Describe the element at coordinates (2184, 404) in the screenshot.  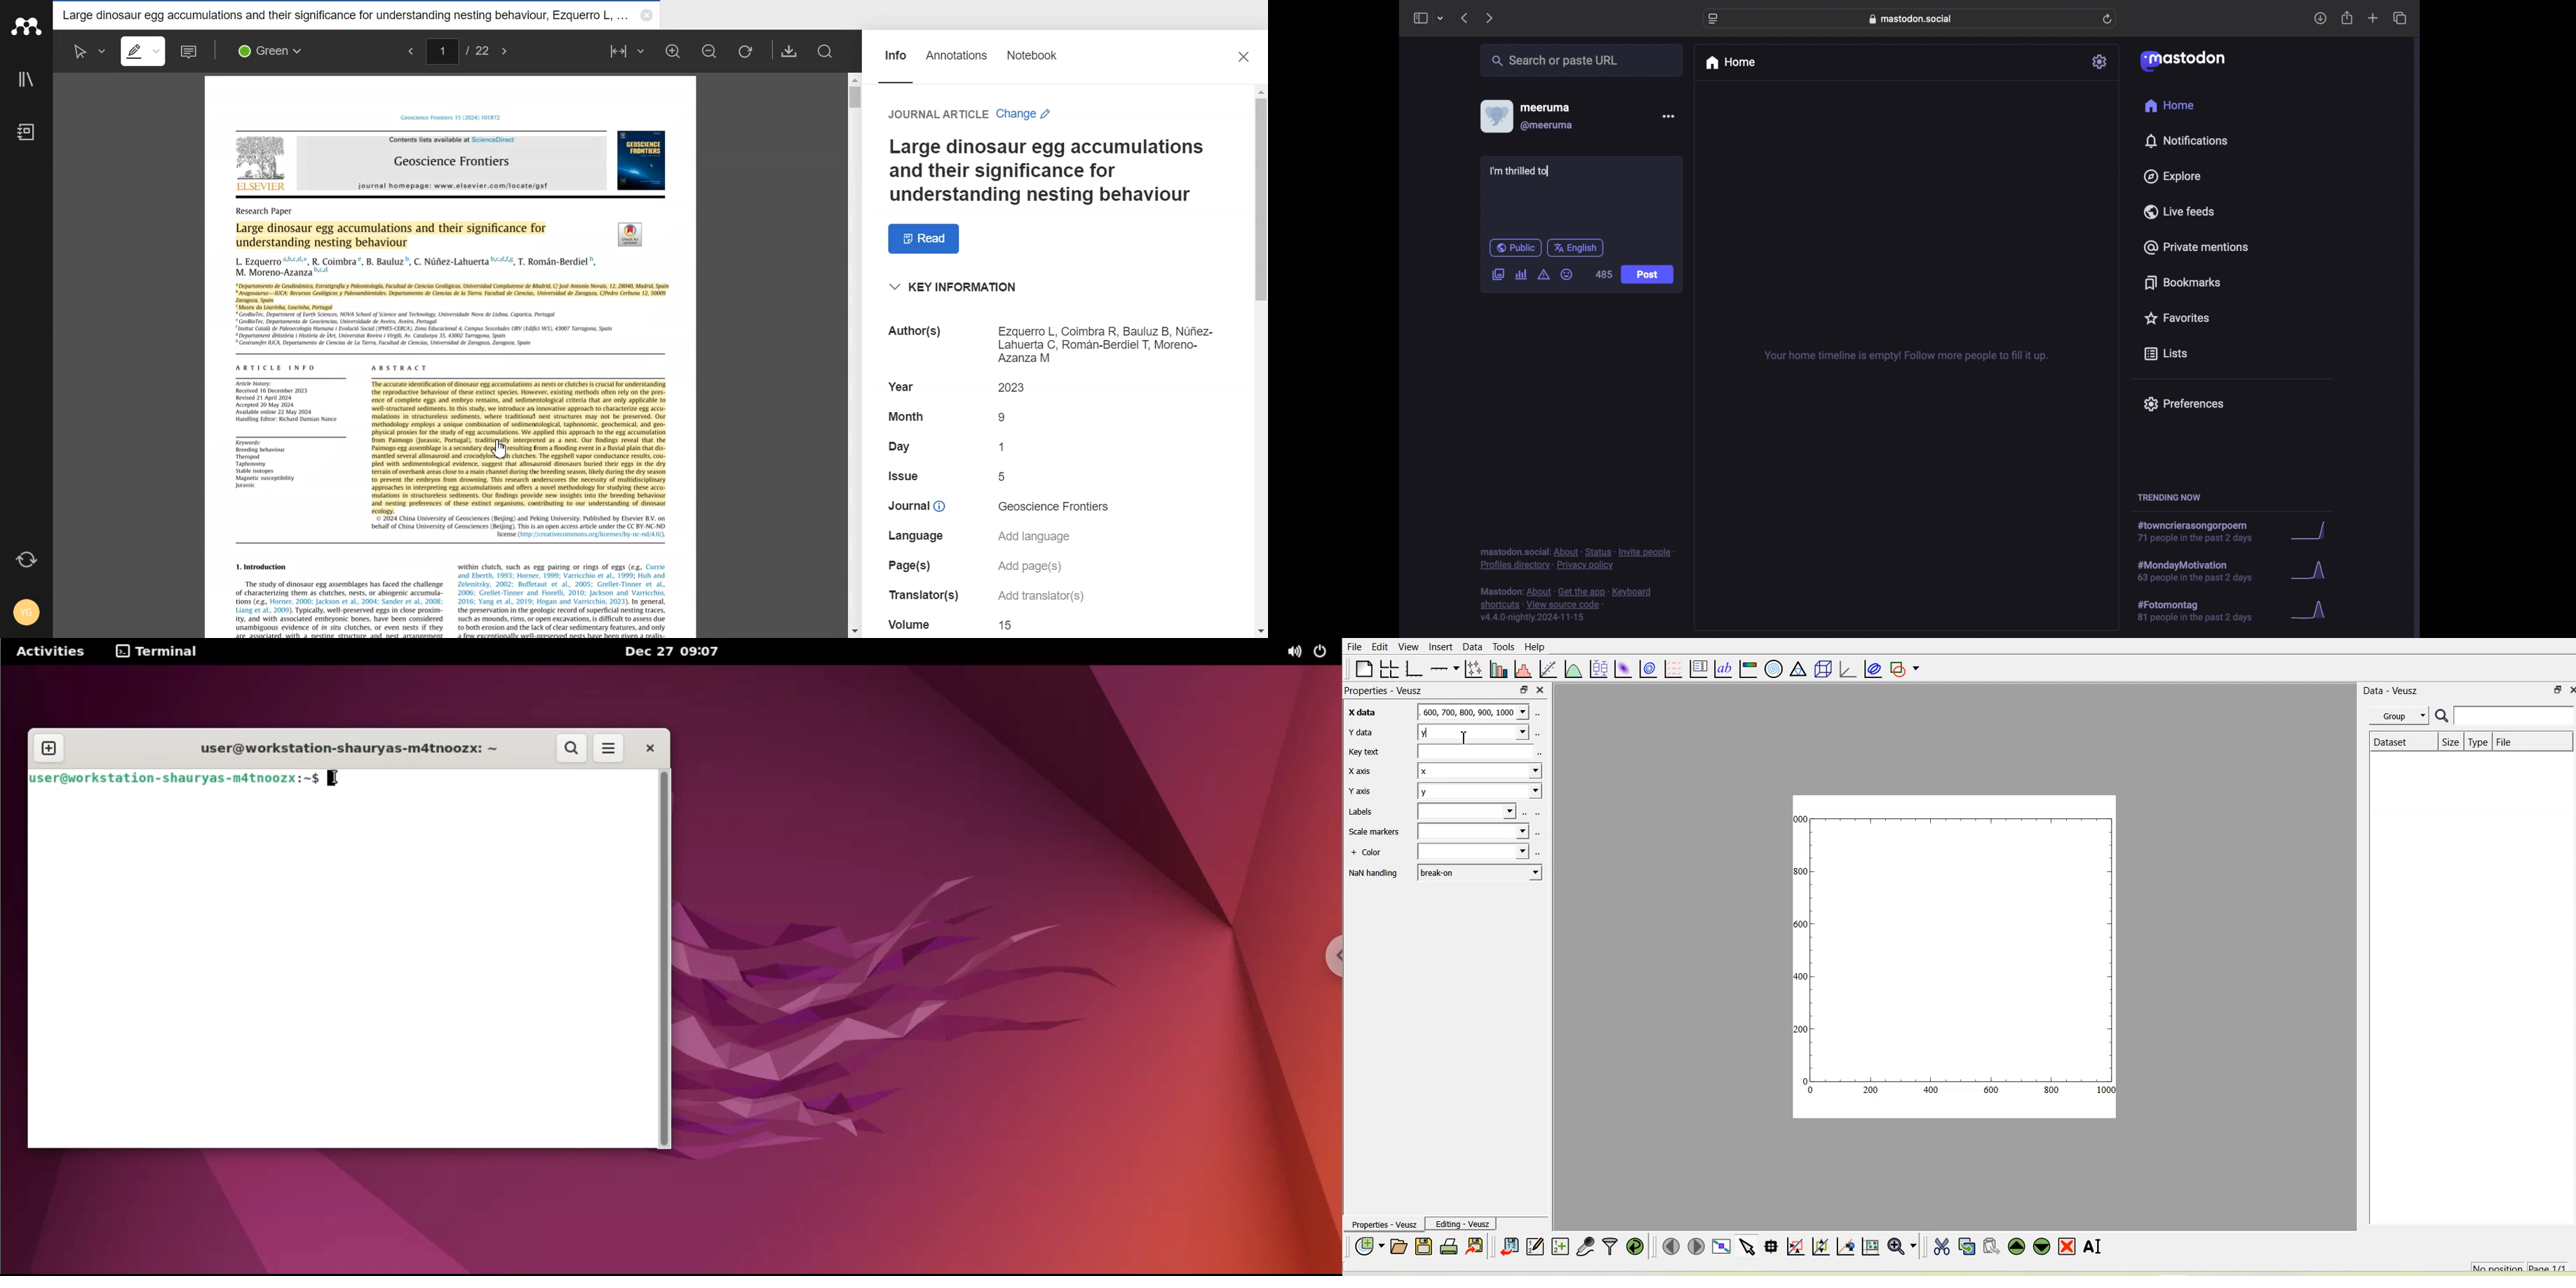
I see `preferences` at that location.